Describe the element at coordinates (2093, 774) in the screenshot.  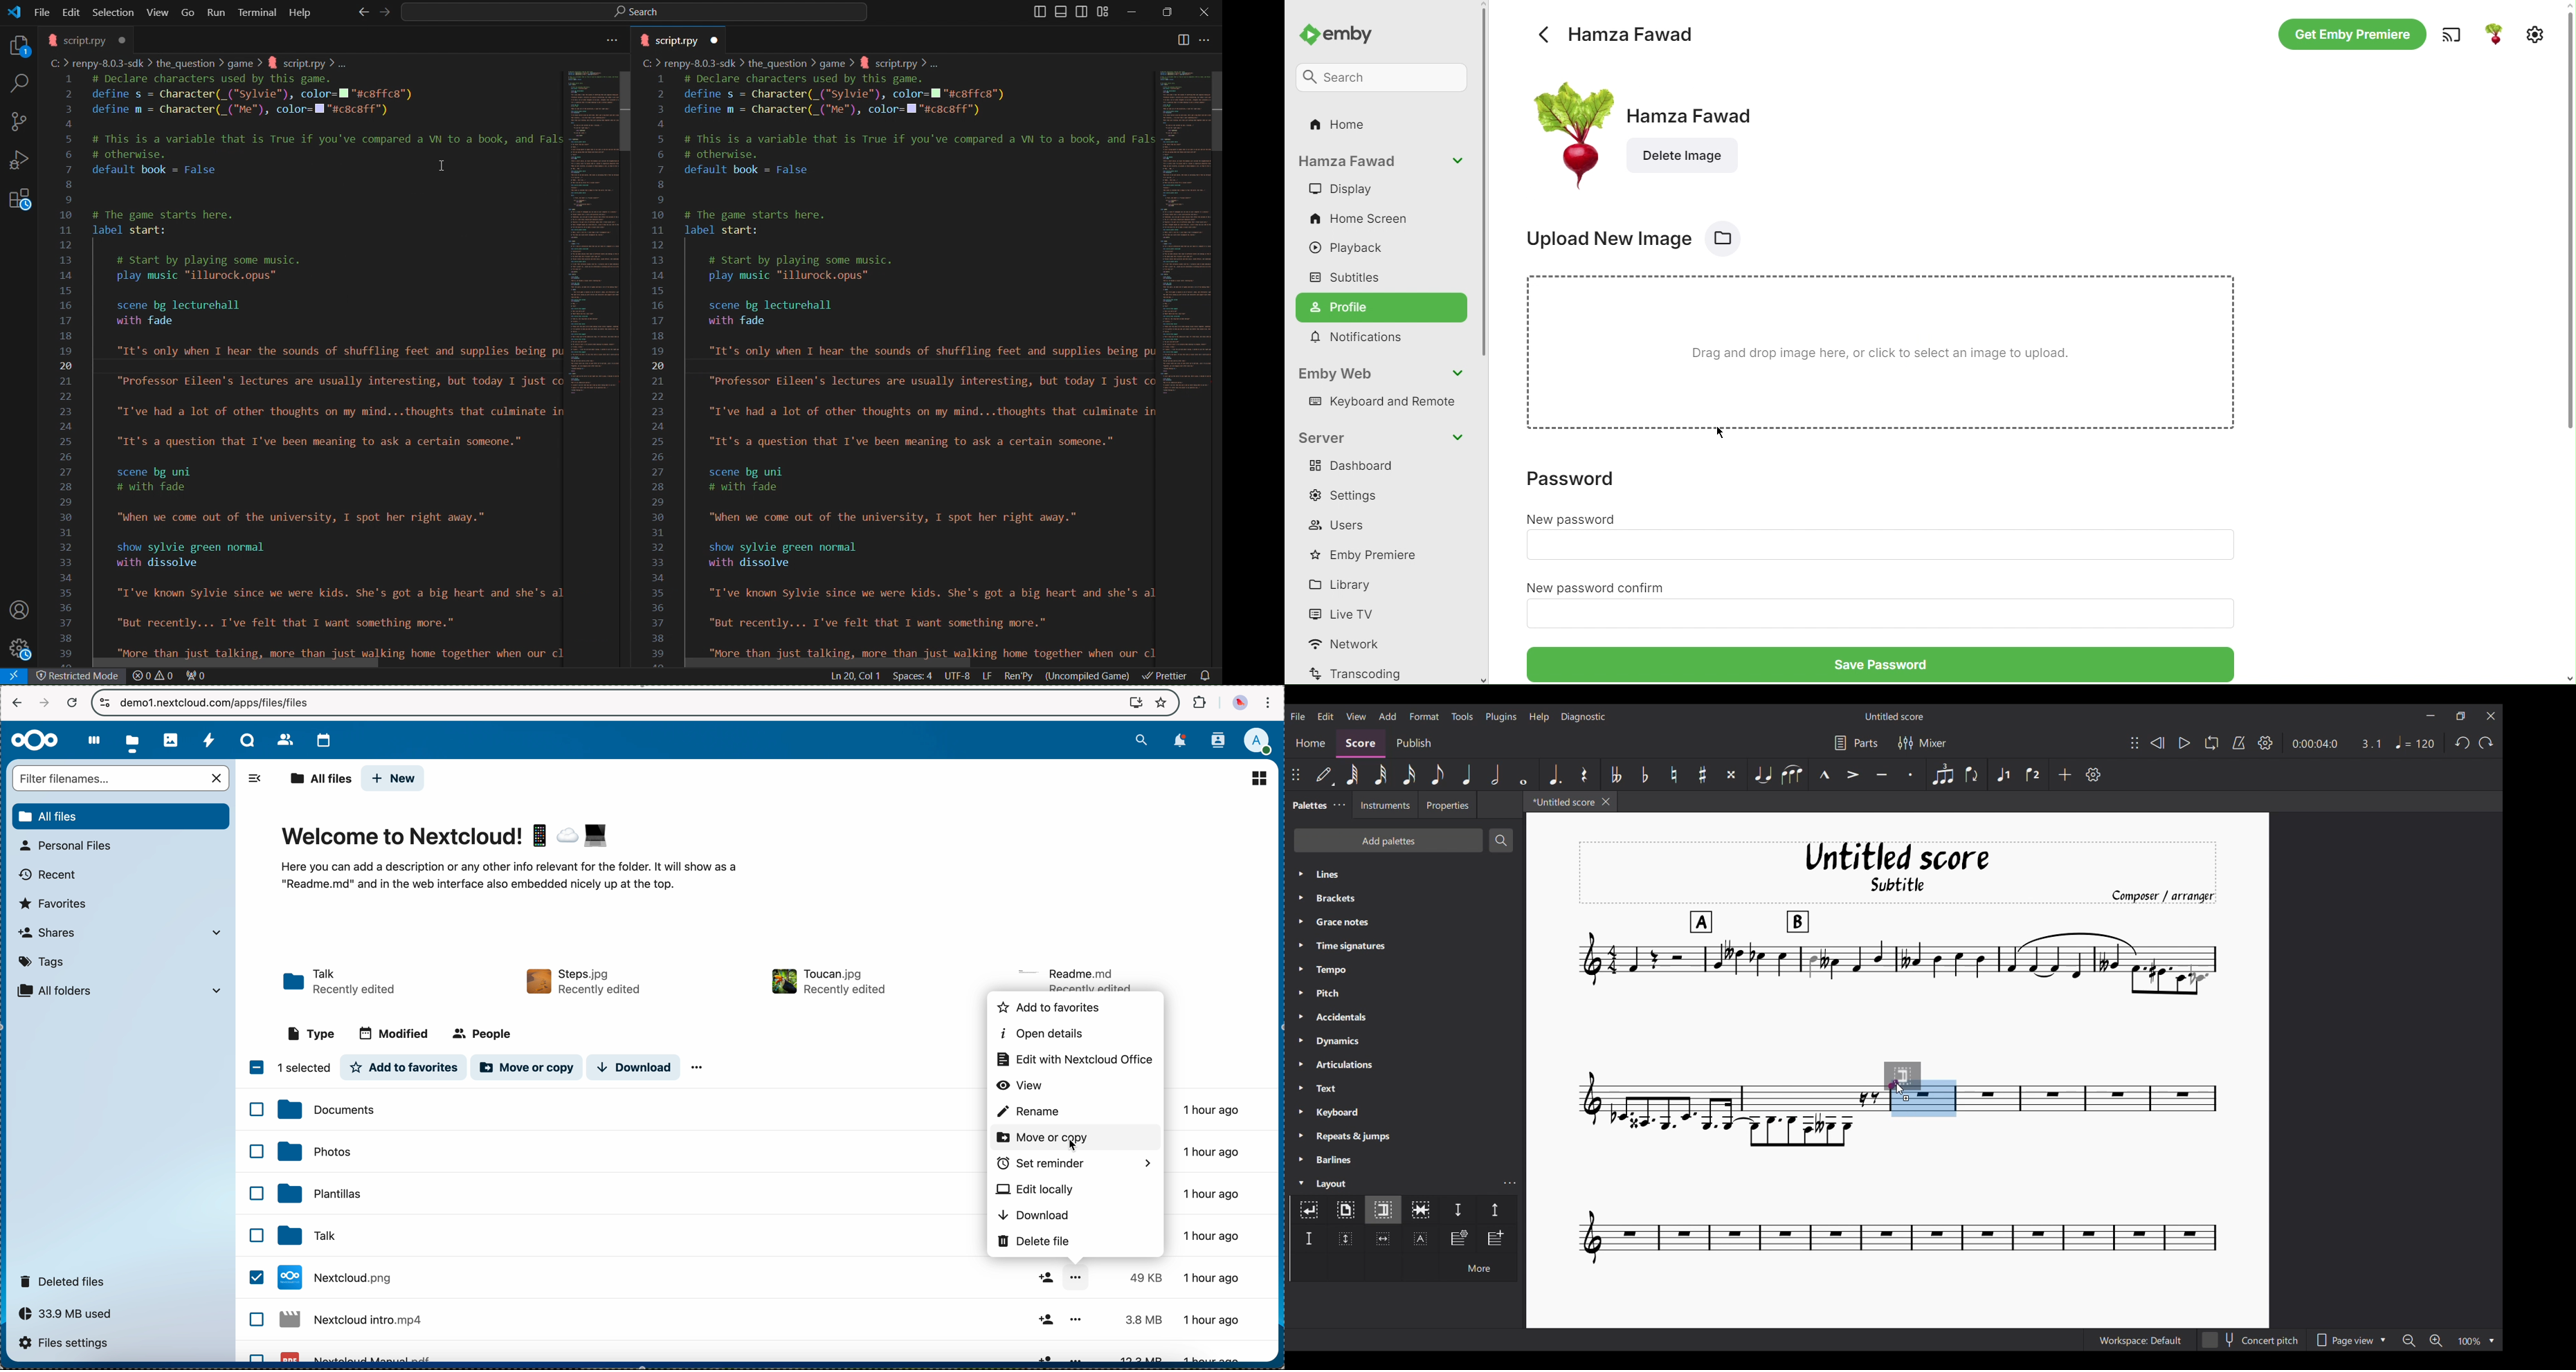
I see `Customize settings` at that location.